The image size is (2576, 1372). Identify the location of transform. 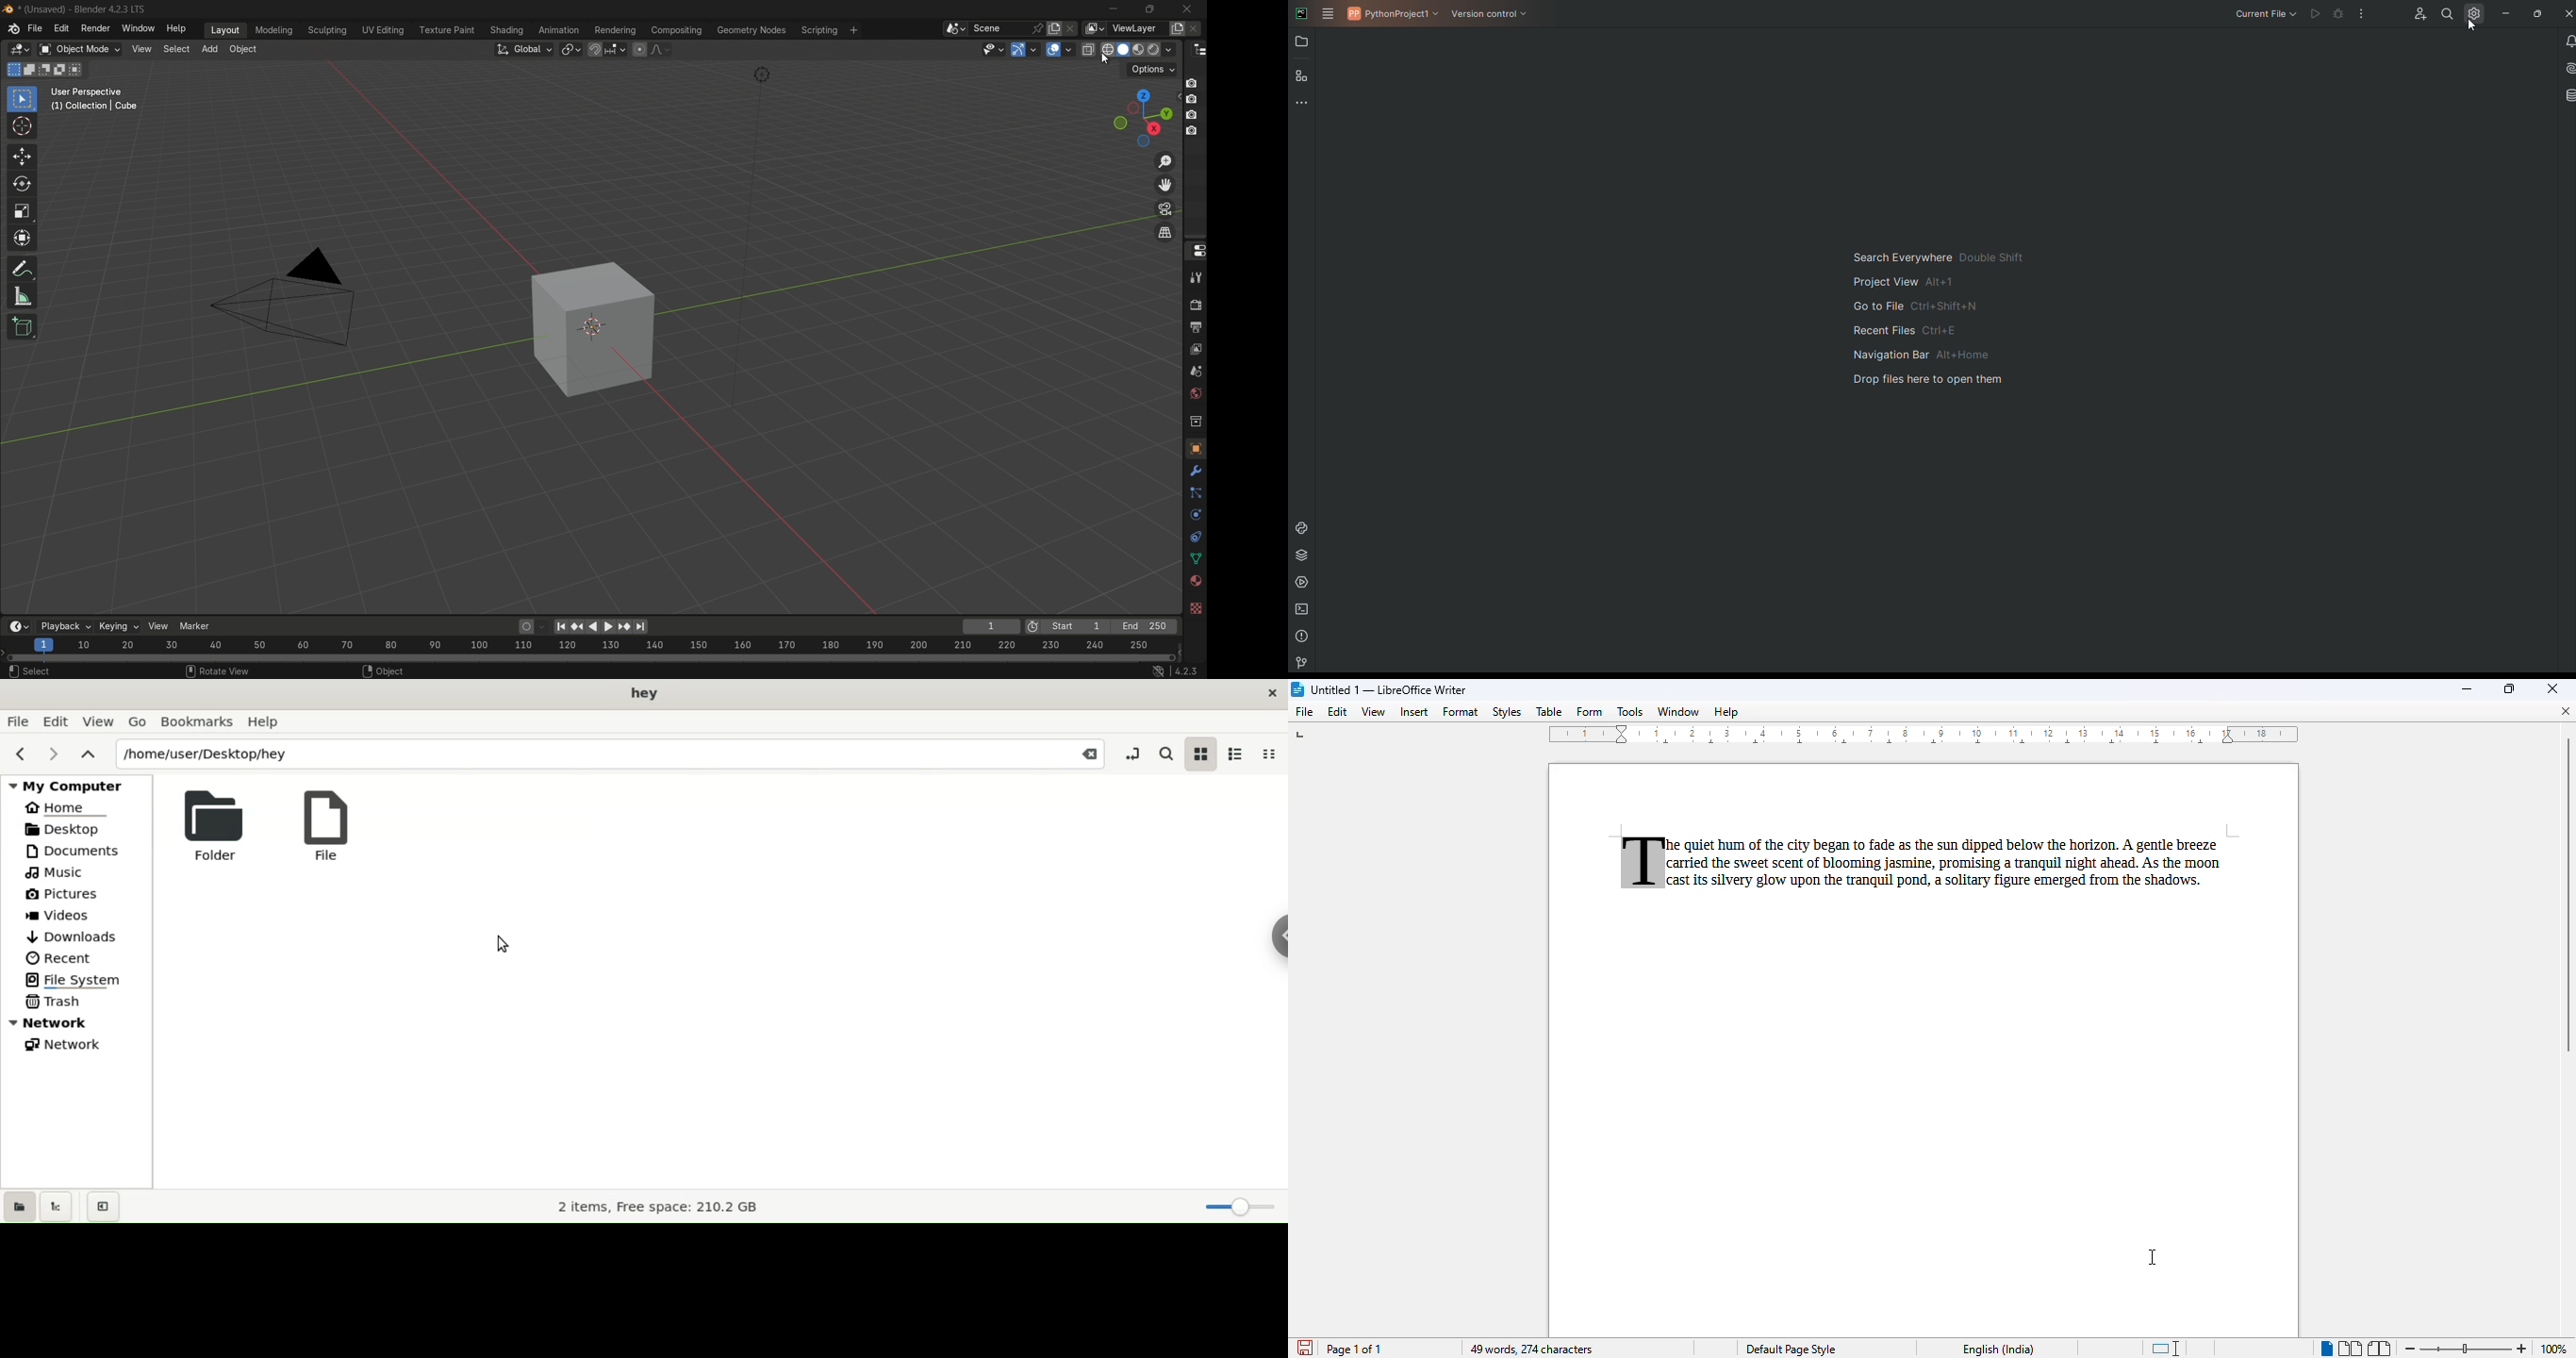
(26, 239).